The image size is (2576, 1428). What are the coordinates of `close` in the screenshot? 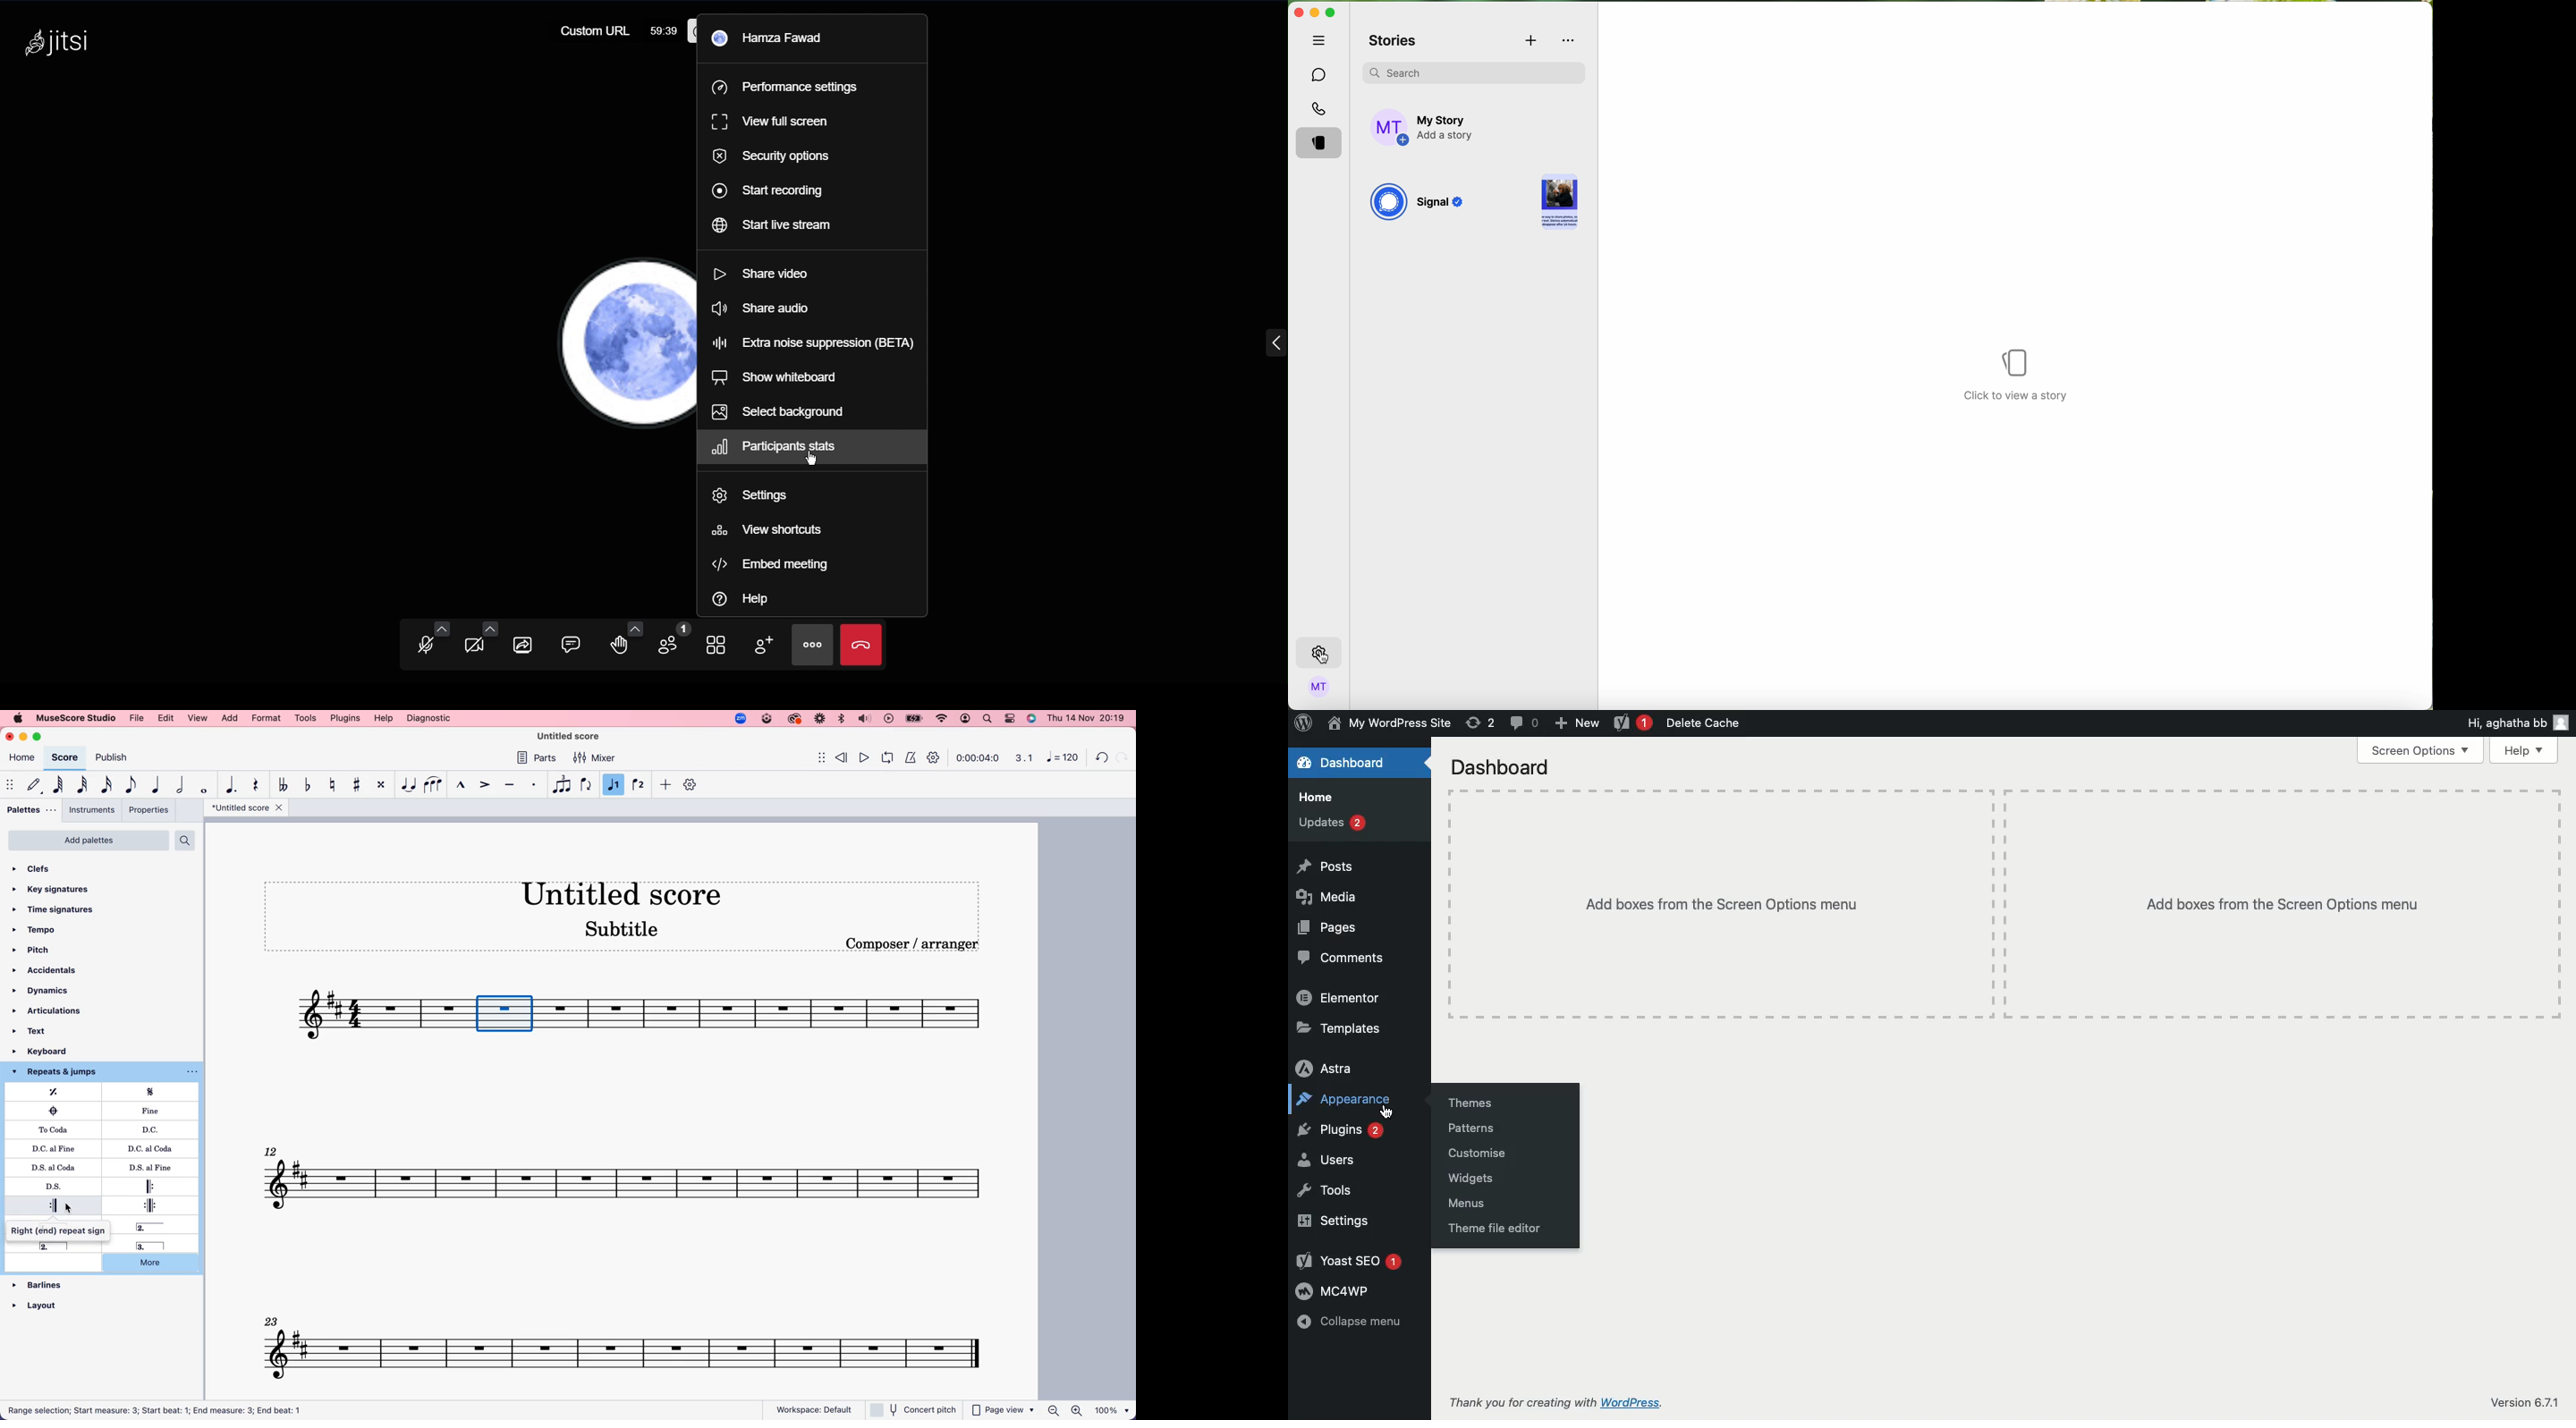 It's located at (11, 736).